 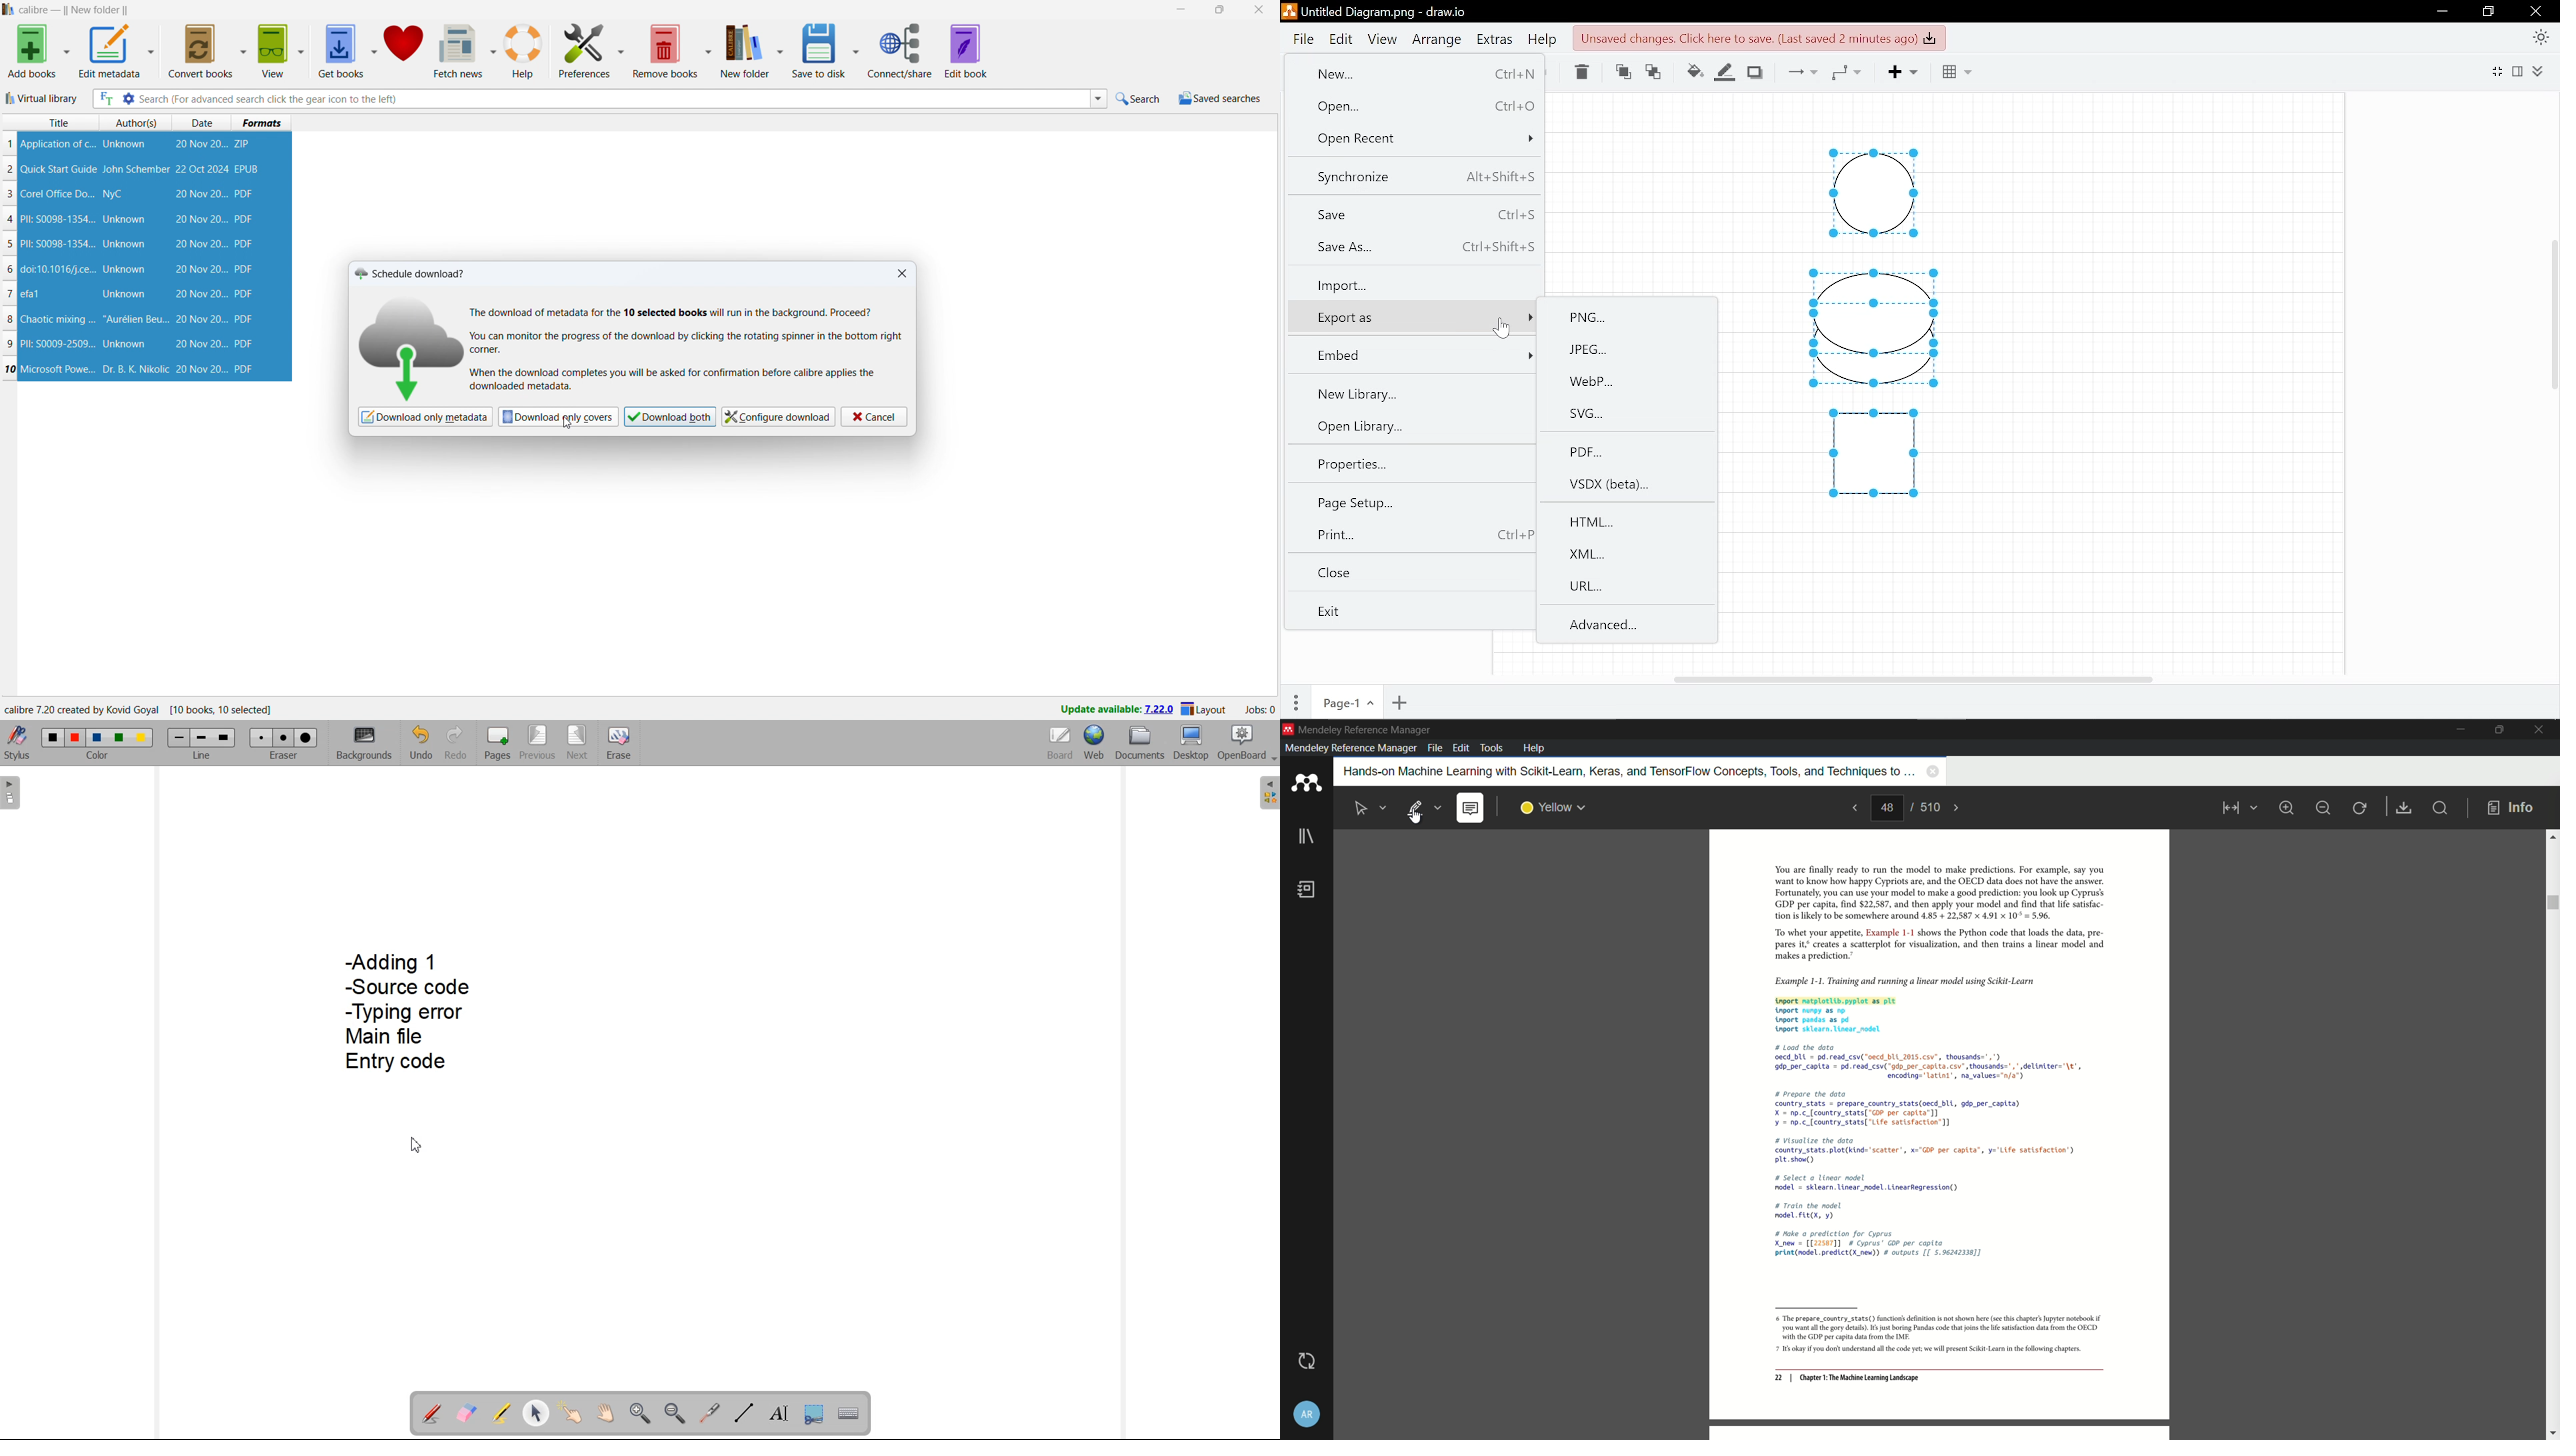 I want to click on fetch new options, so click(x=493, y=49).